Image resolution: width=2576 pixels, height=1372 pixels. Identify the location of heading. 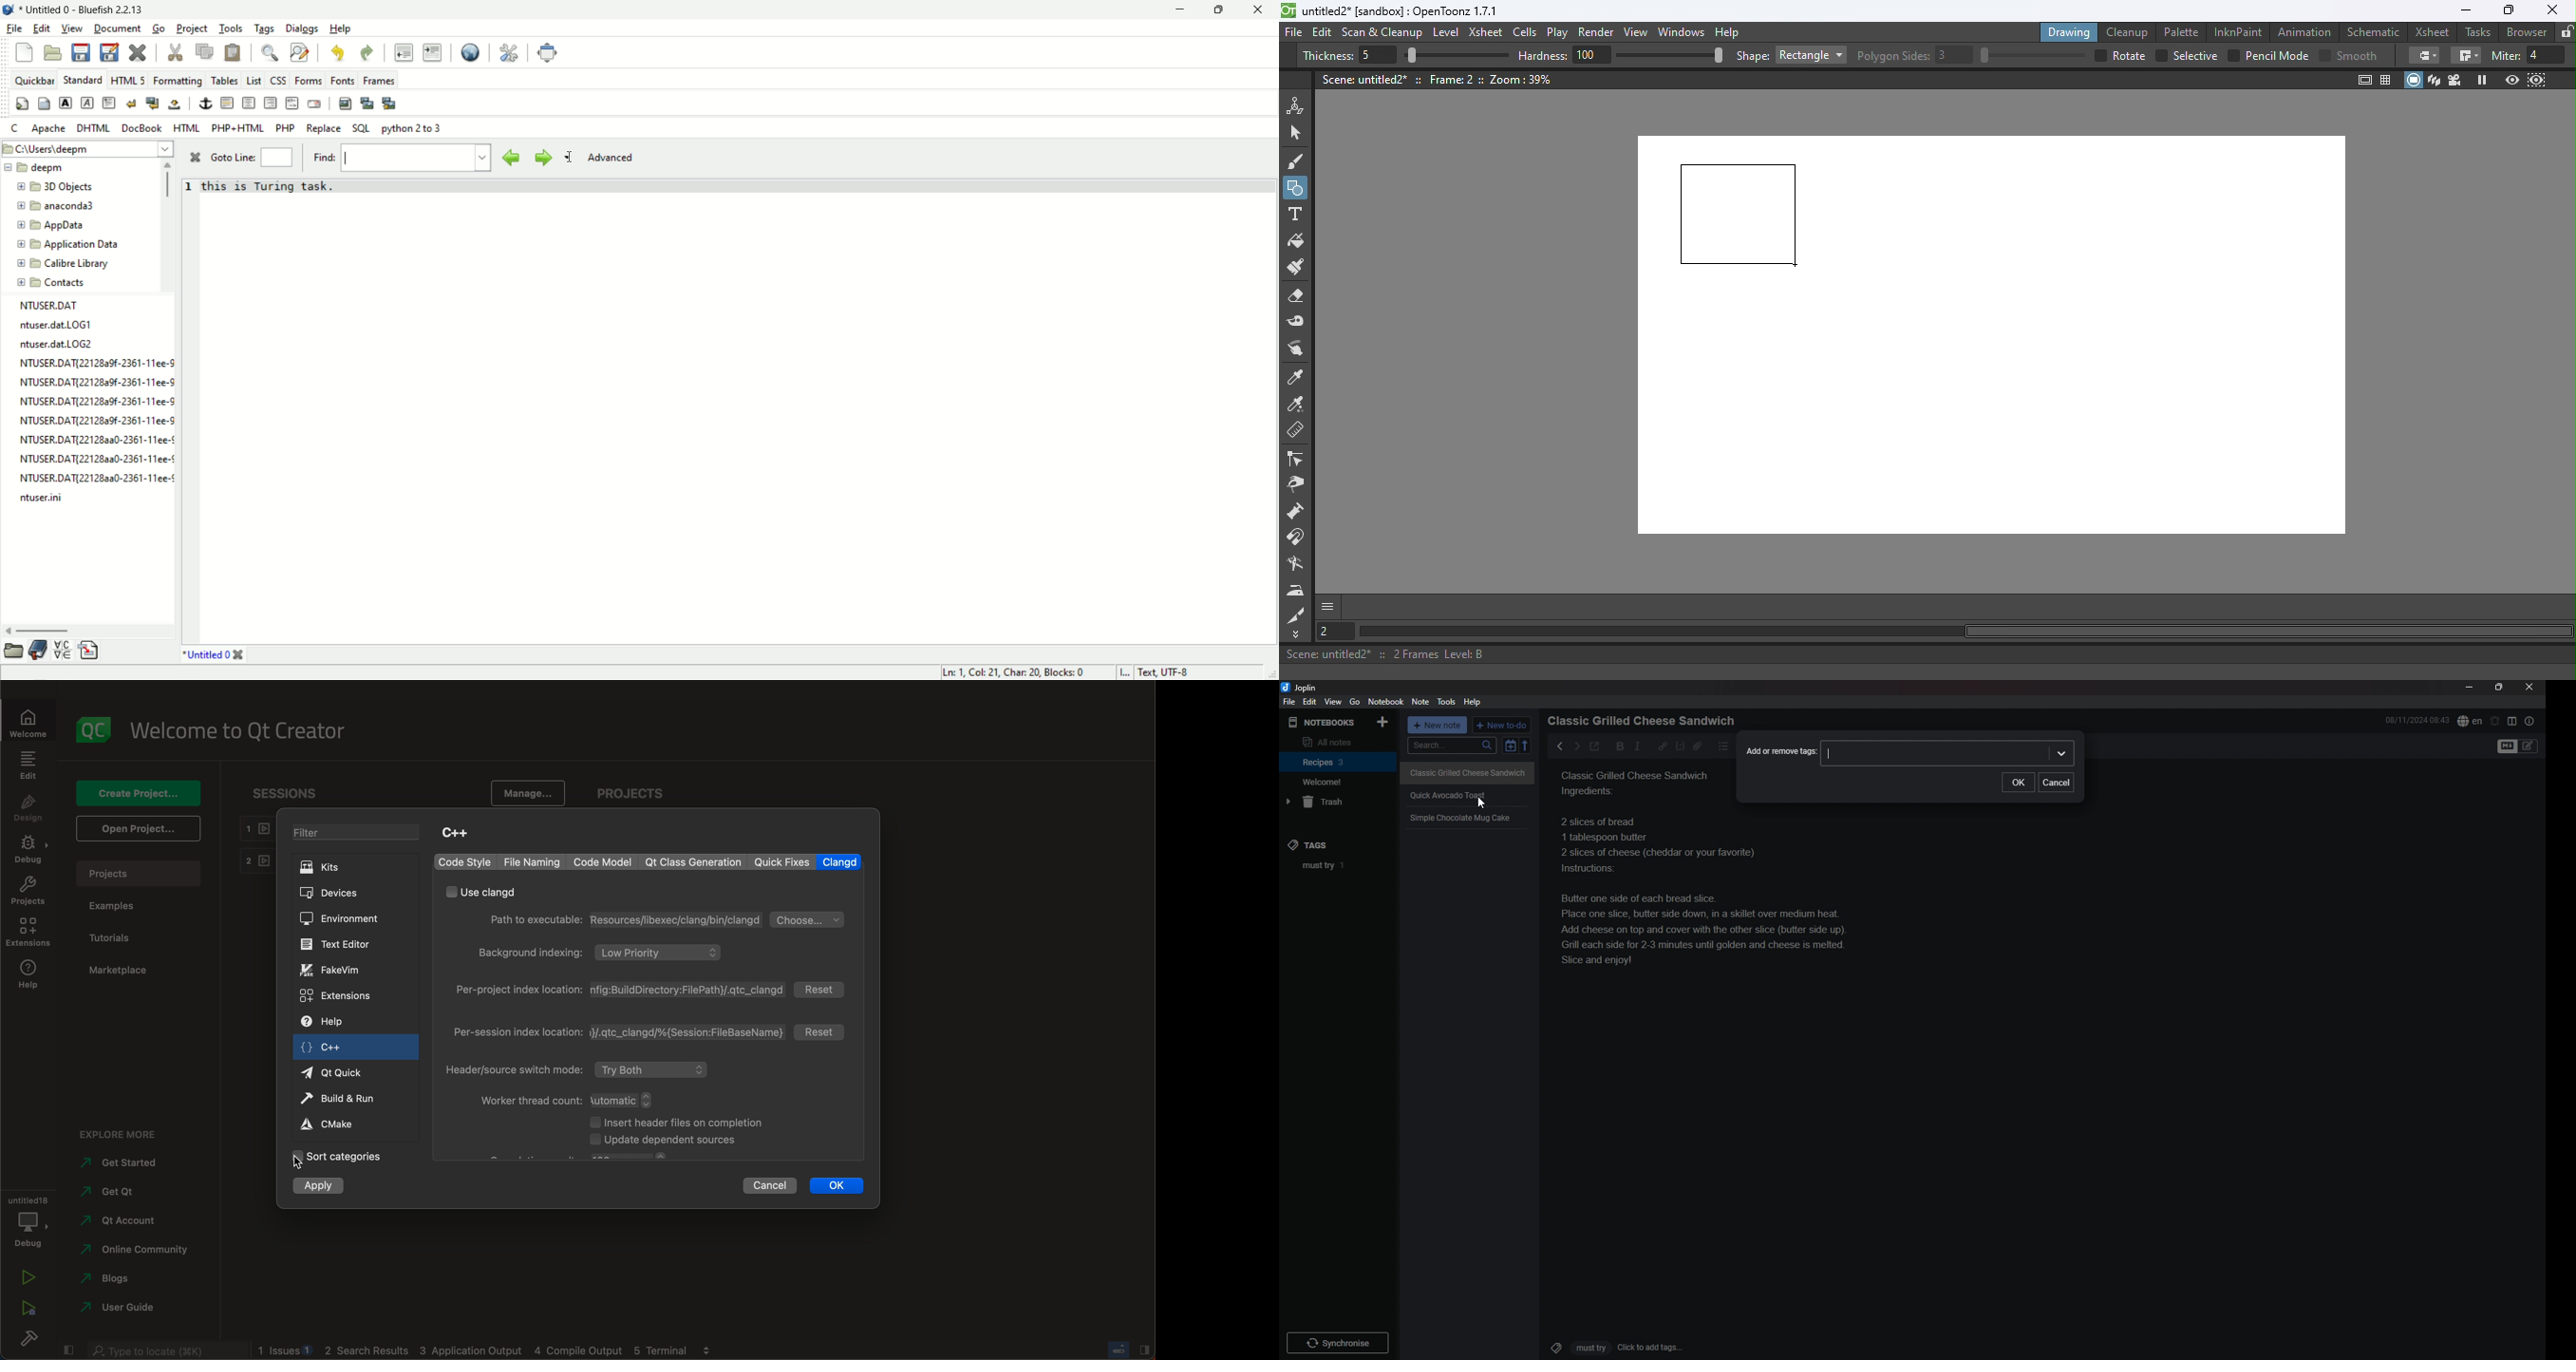
(1645, 721).